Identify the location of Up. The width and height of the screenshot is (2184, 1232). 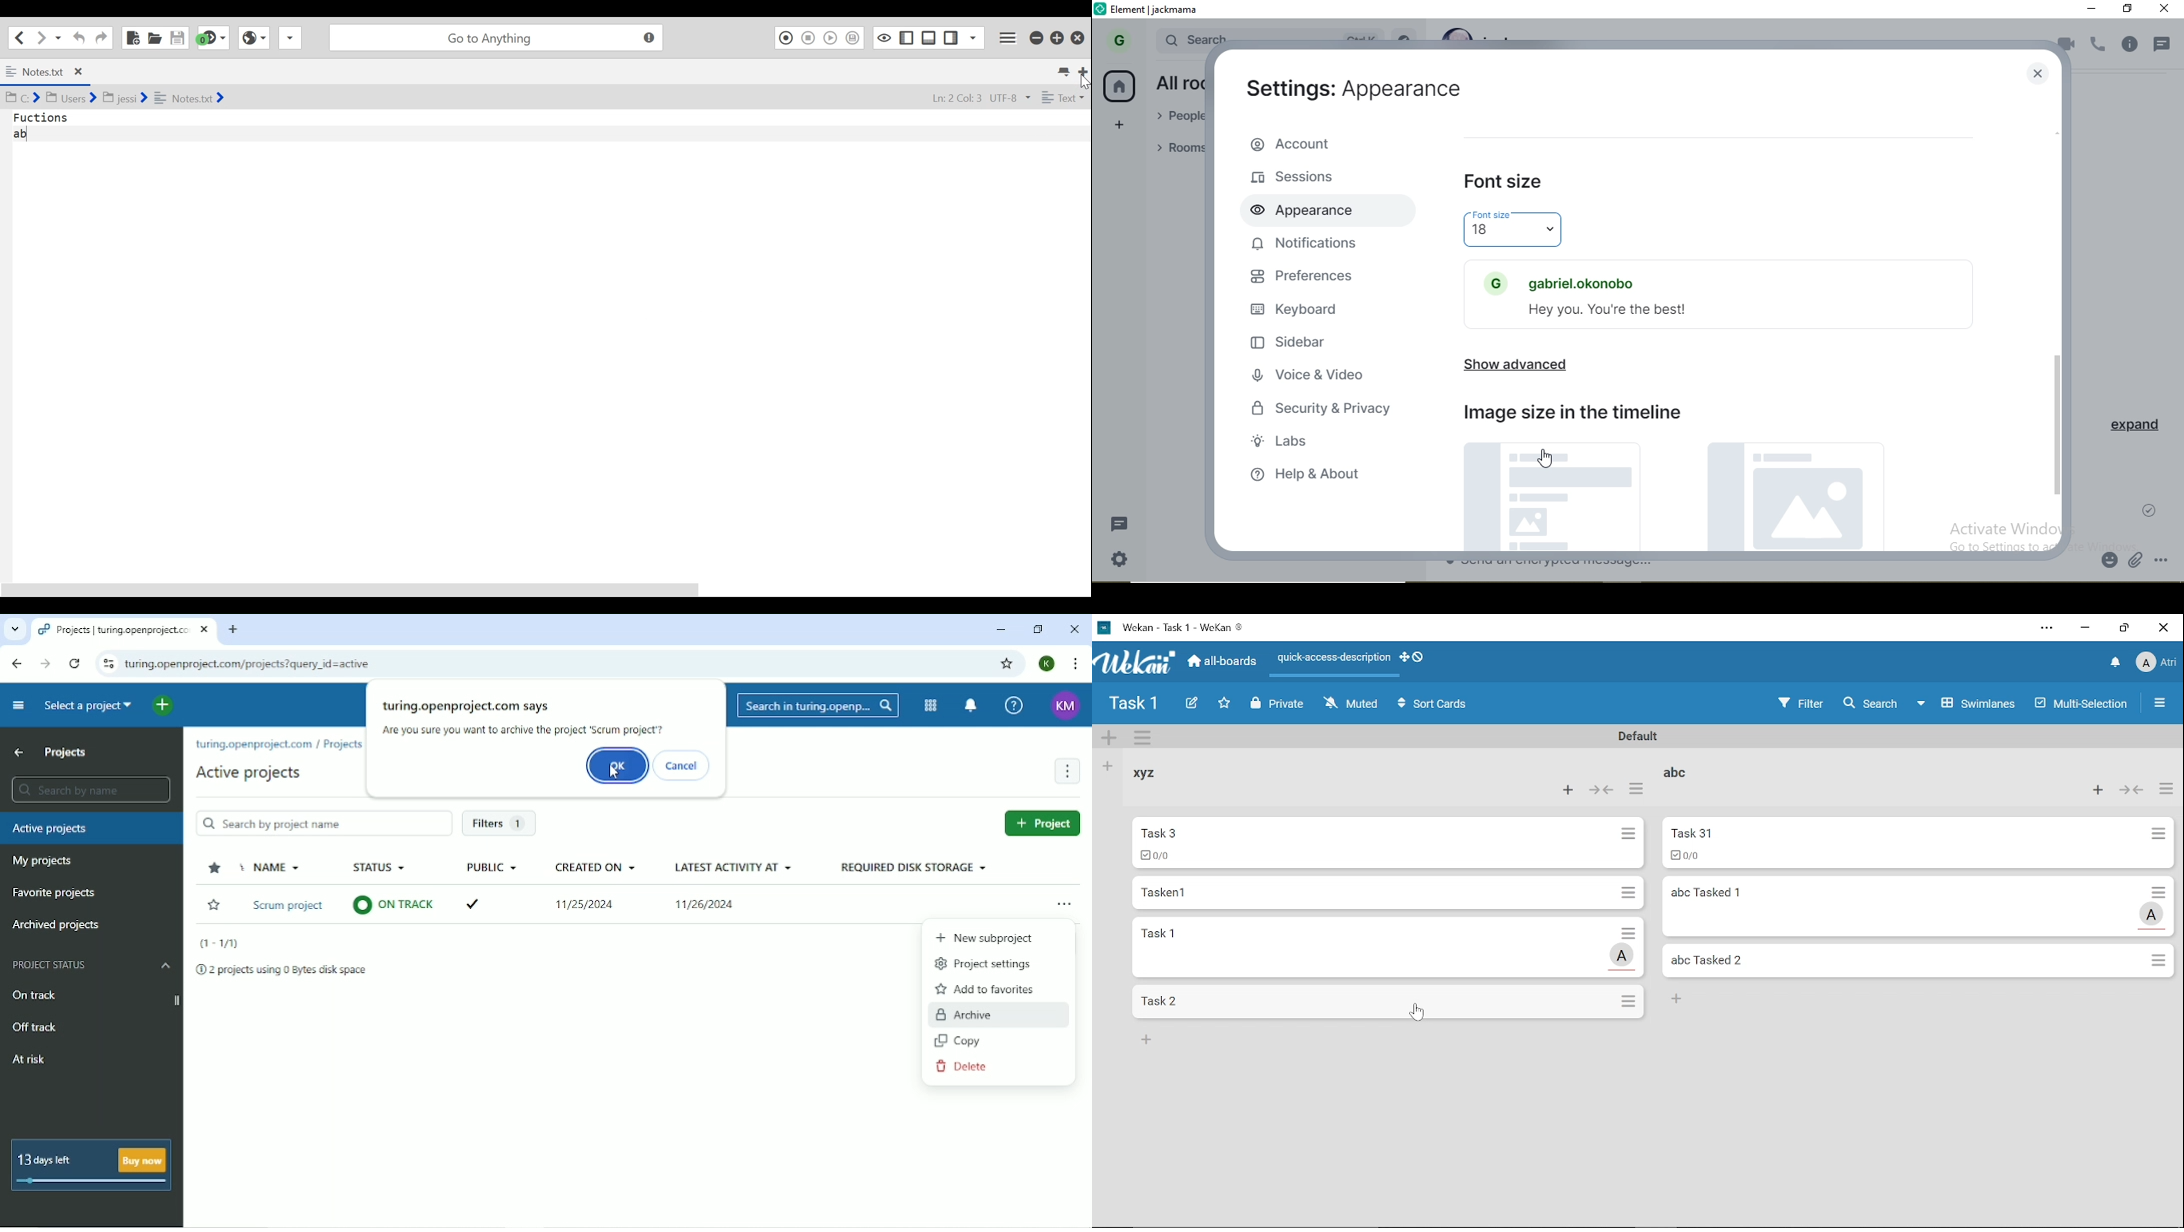
(18, 753).